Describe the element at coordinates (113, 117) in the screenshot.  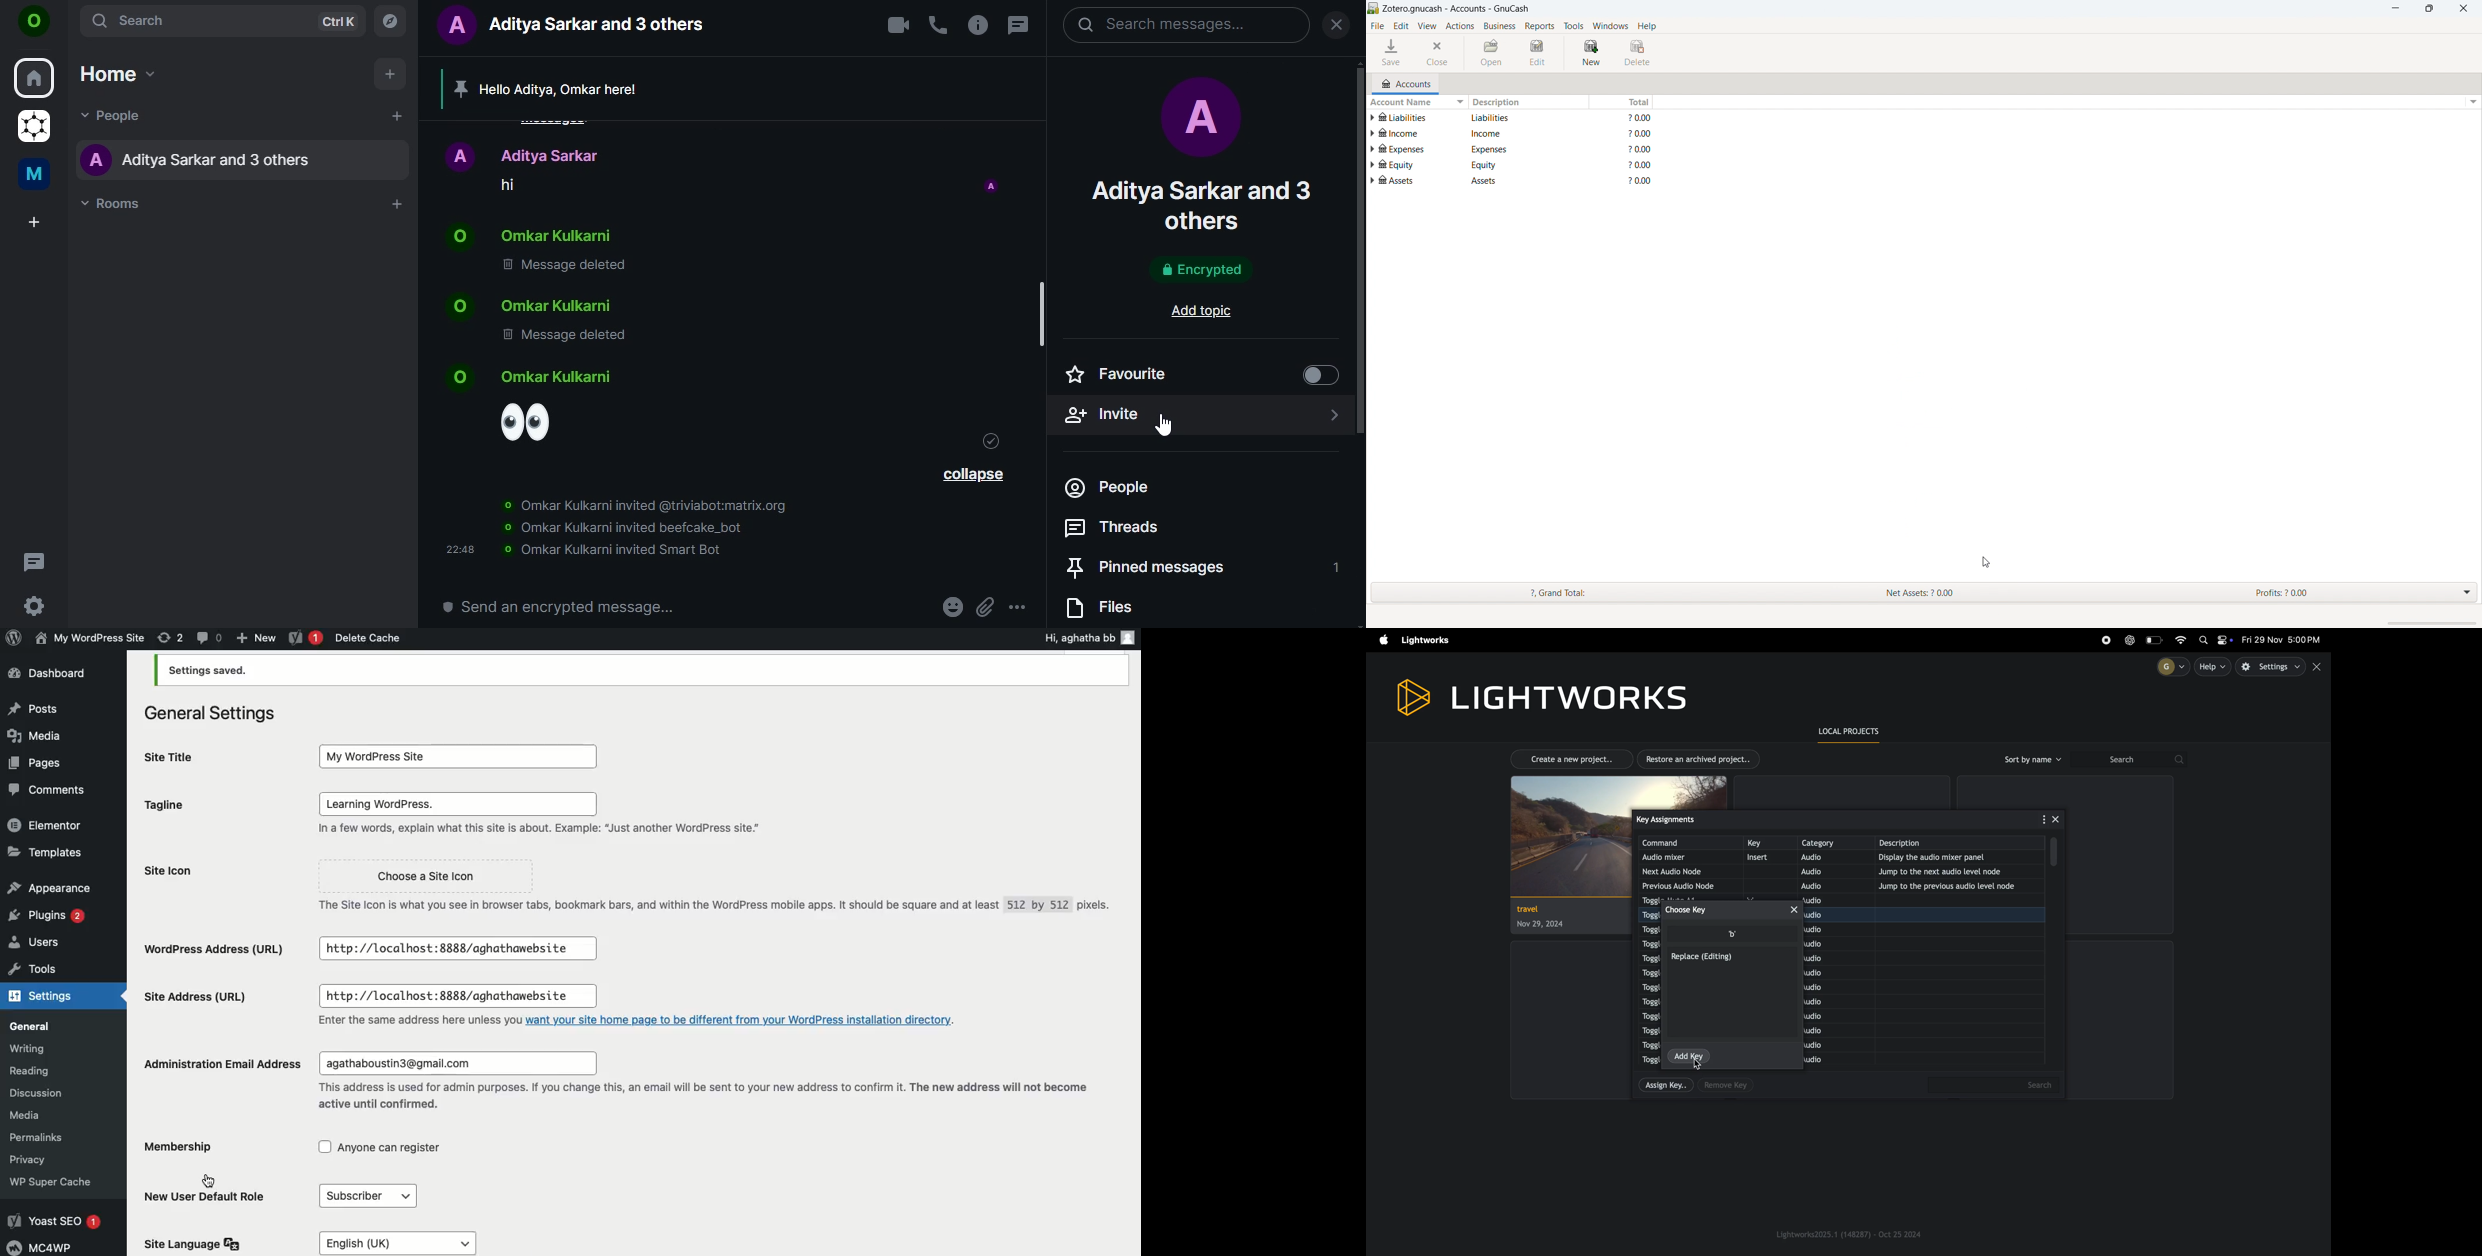
I see `people` at that location.